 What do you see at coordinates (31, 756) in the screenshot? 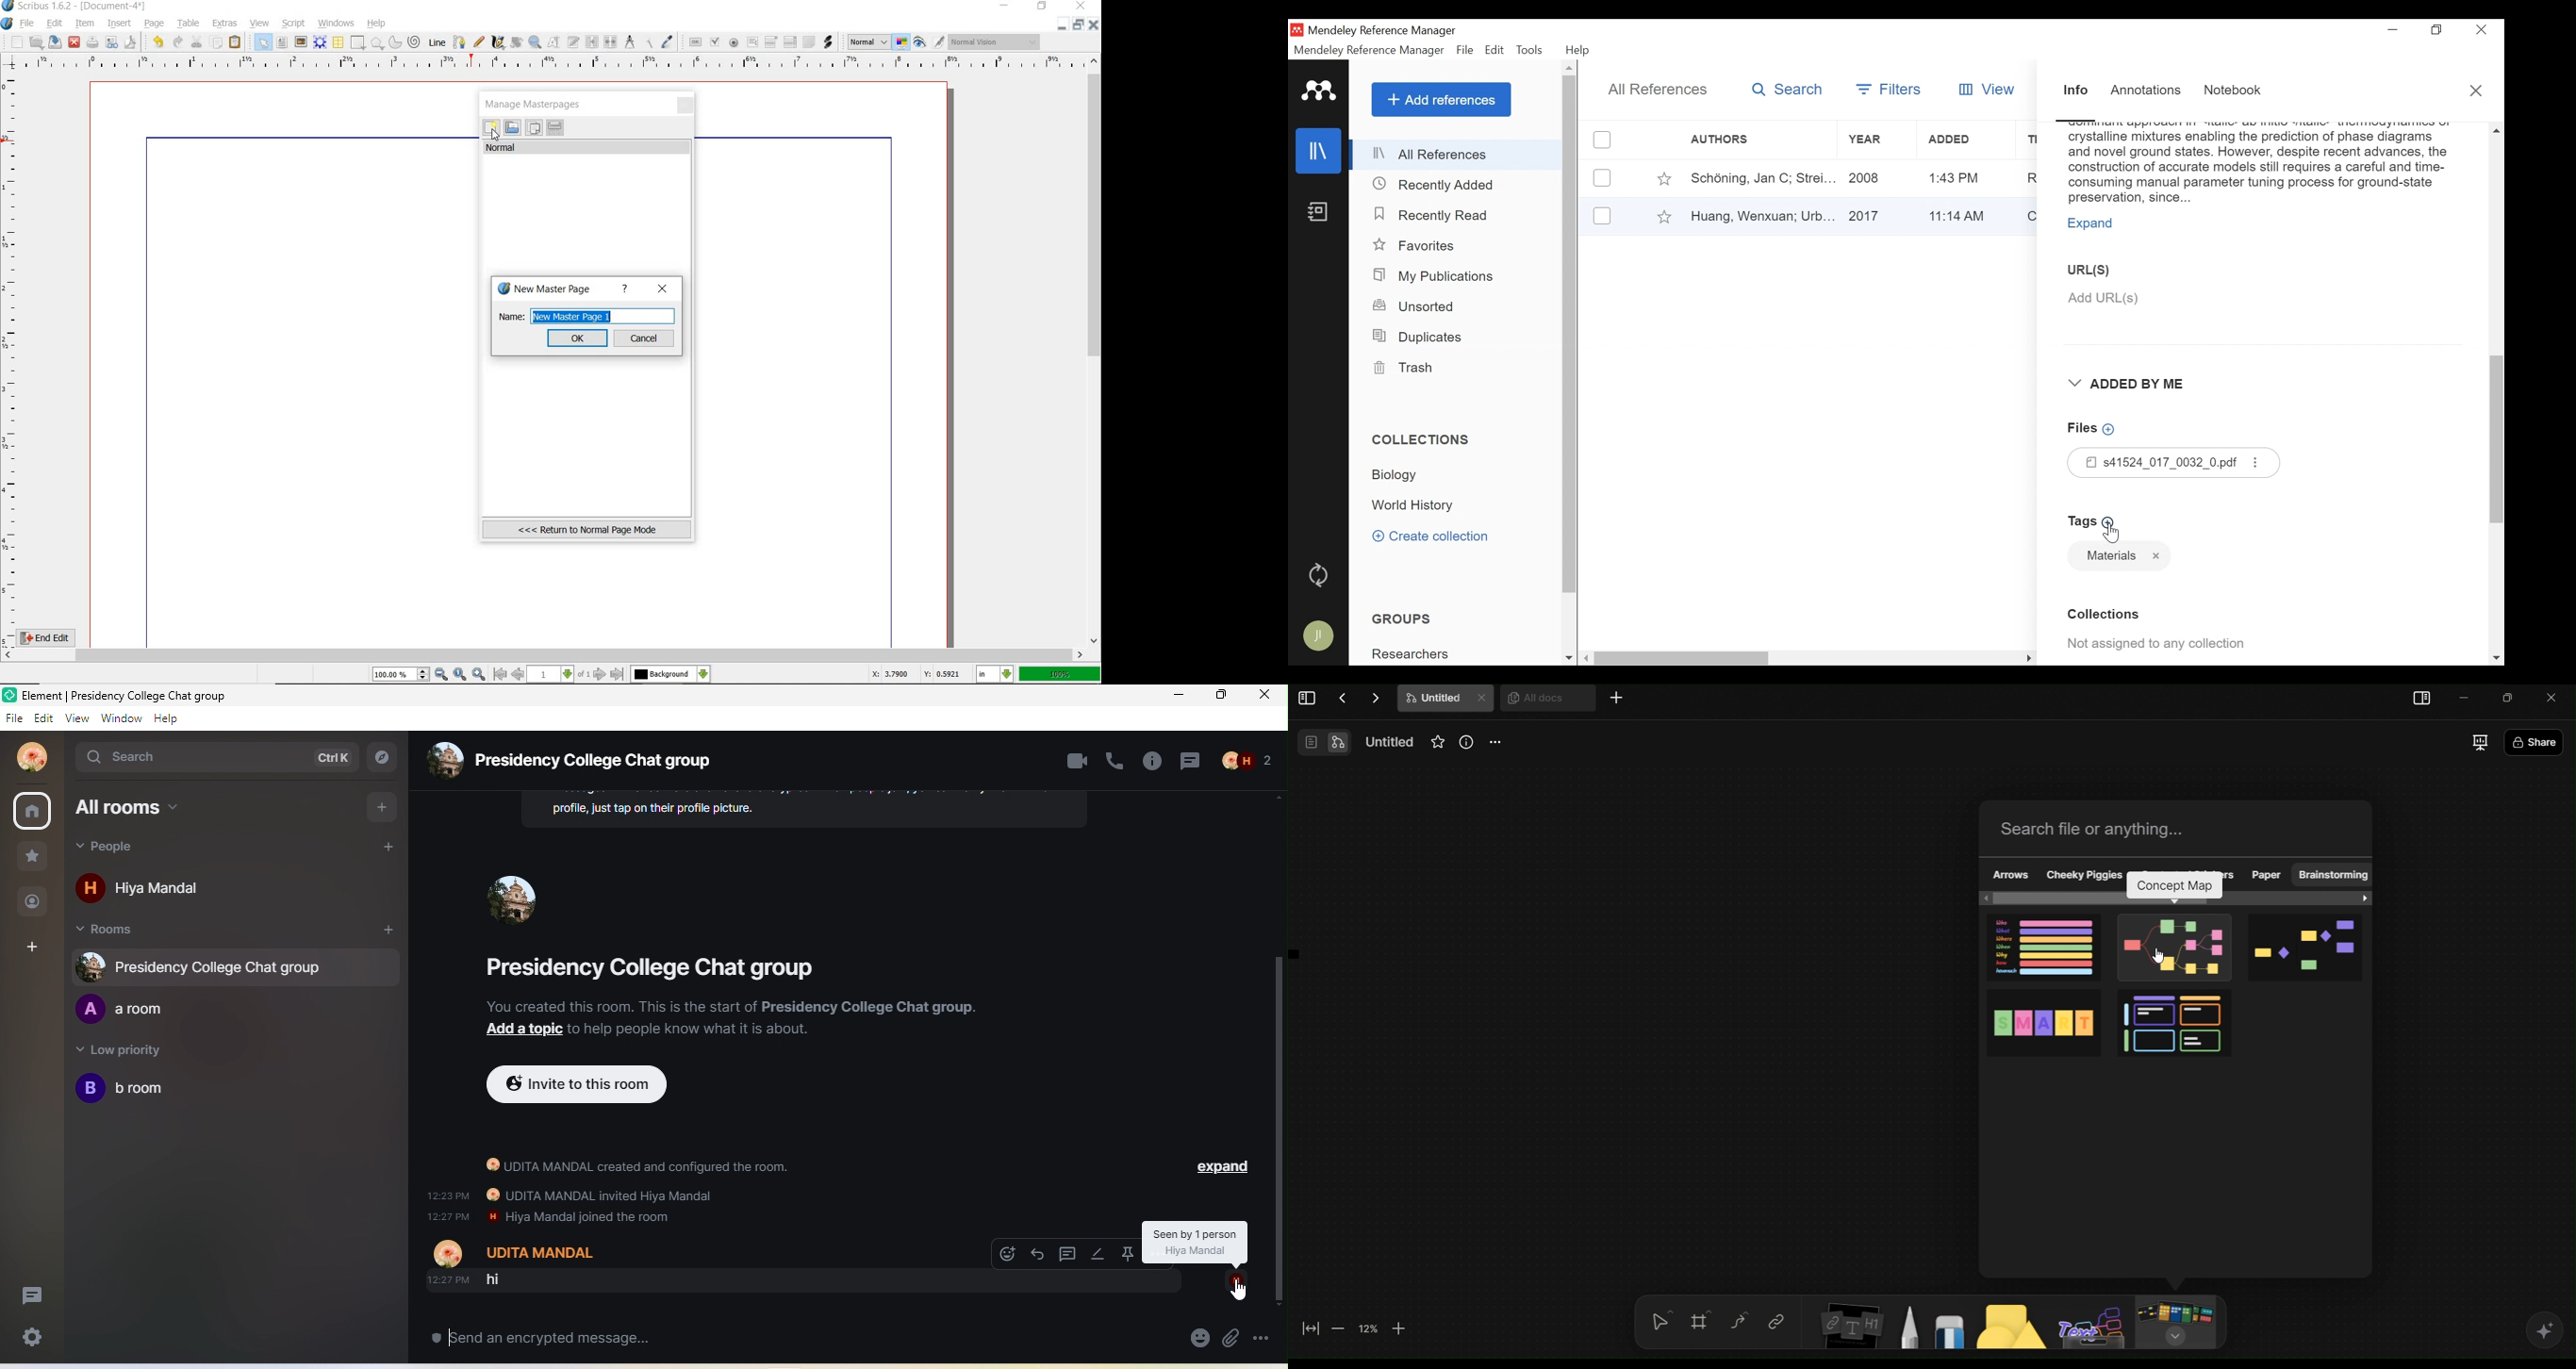
I see `udita mandal` at bounding box center [31, 756].